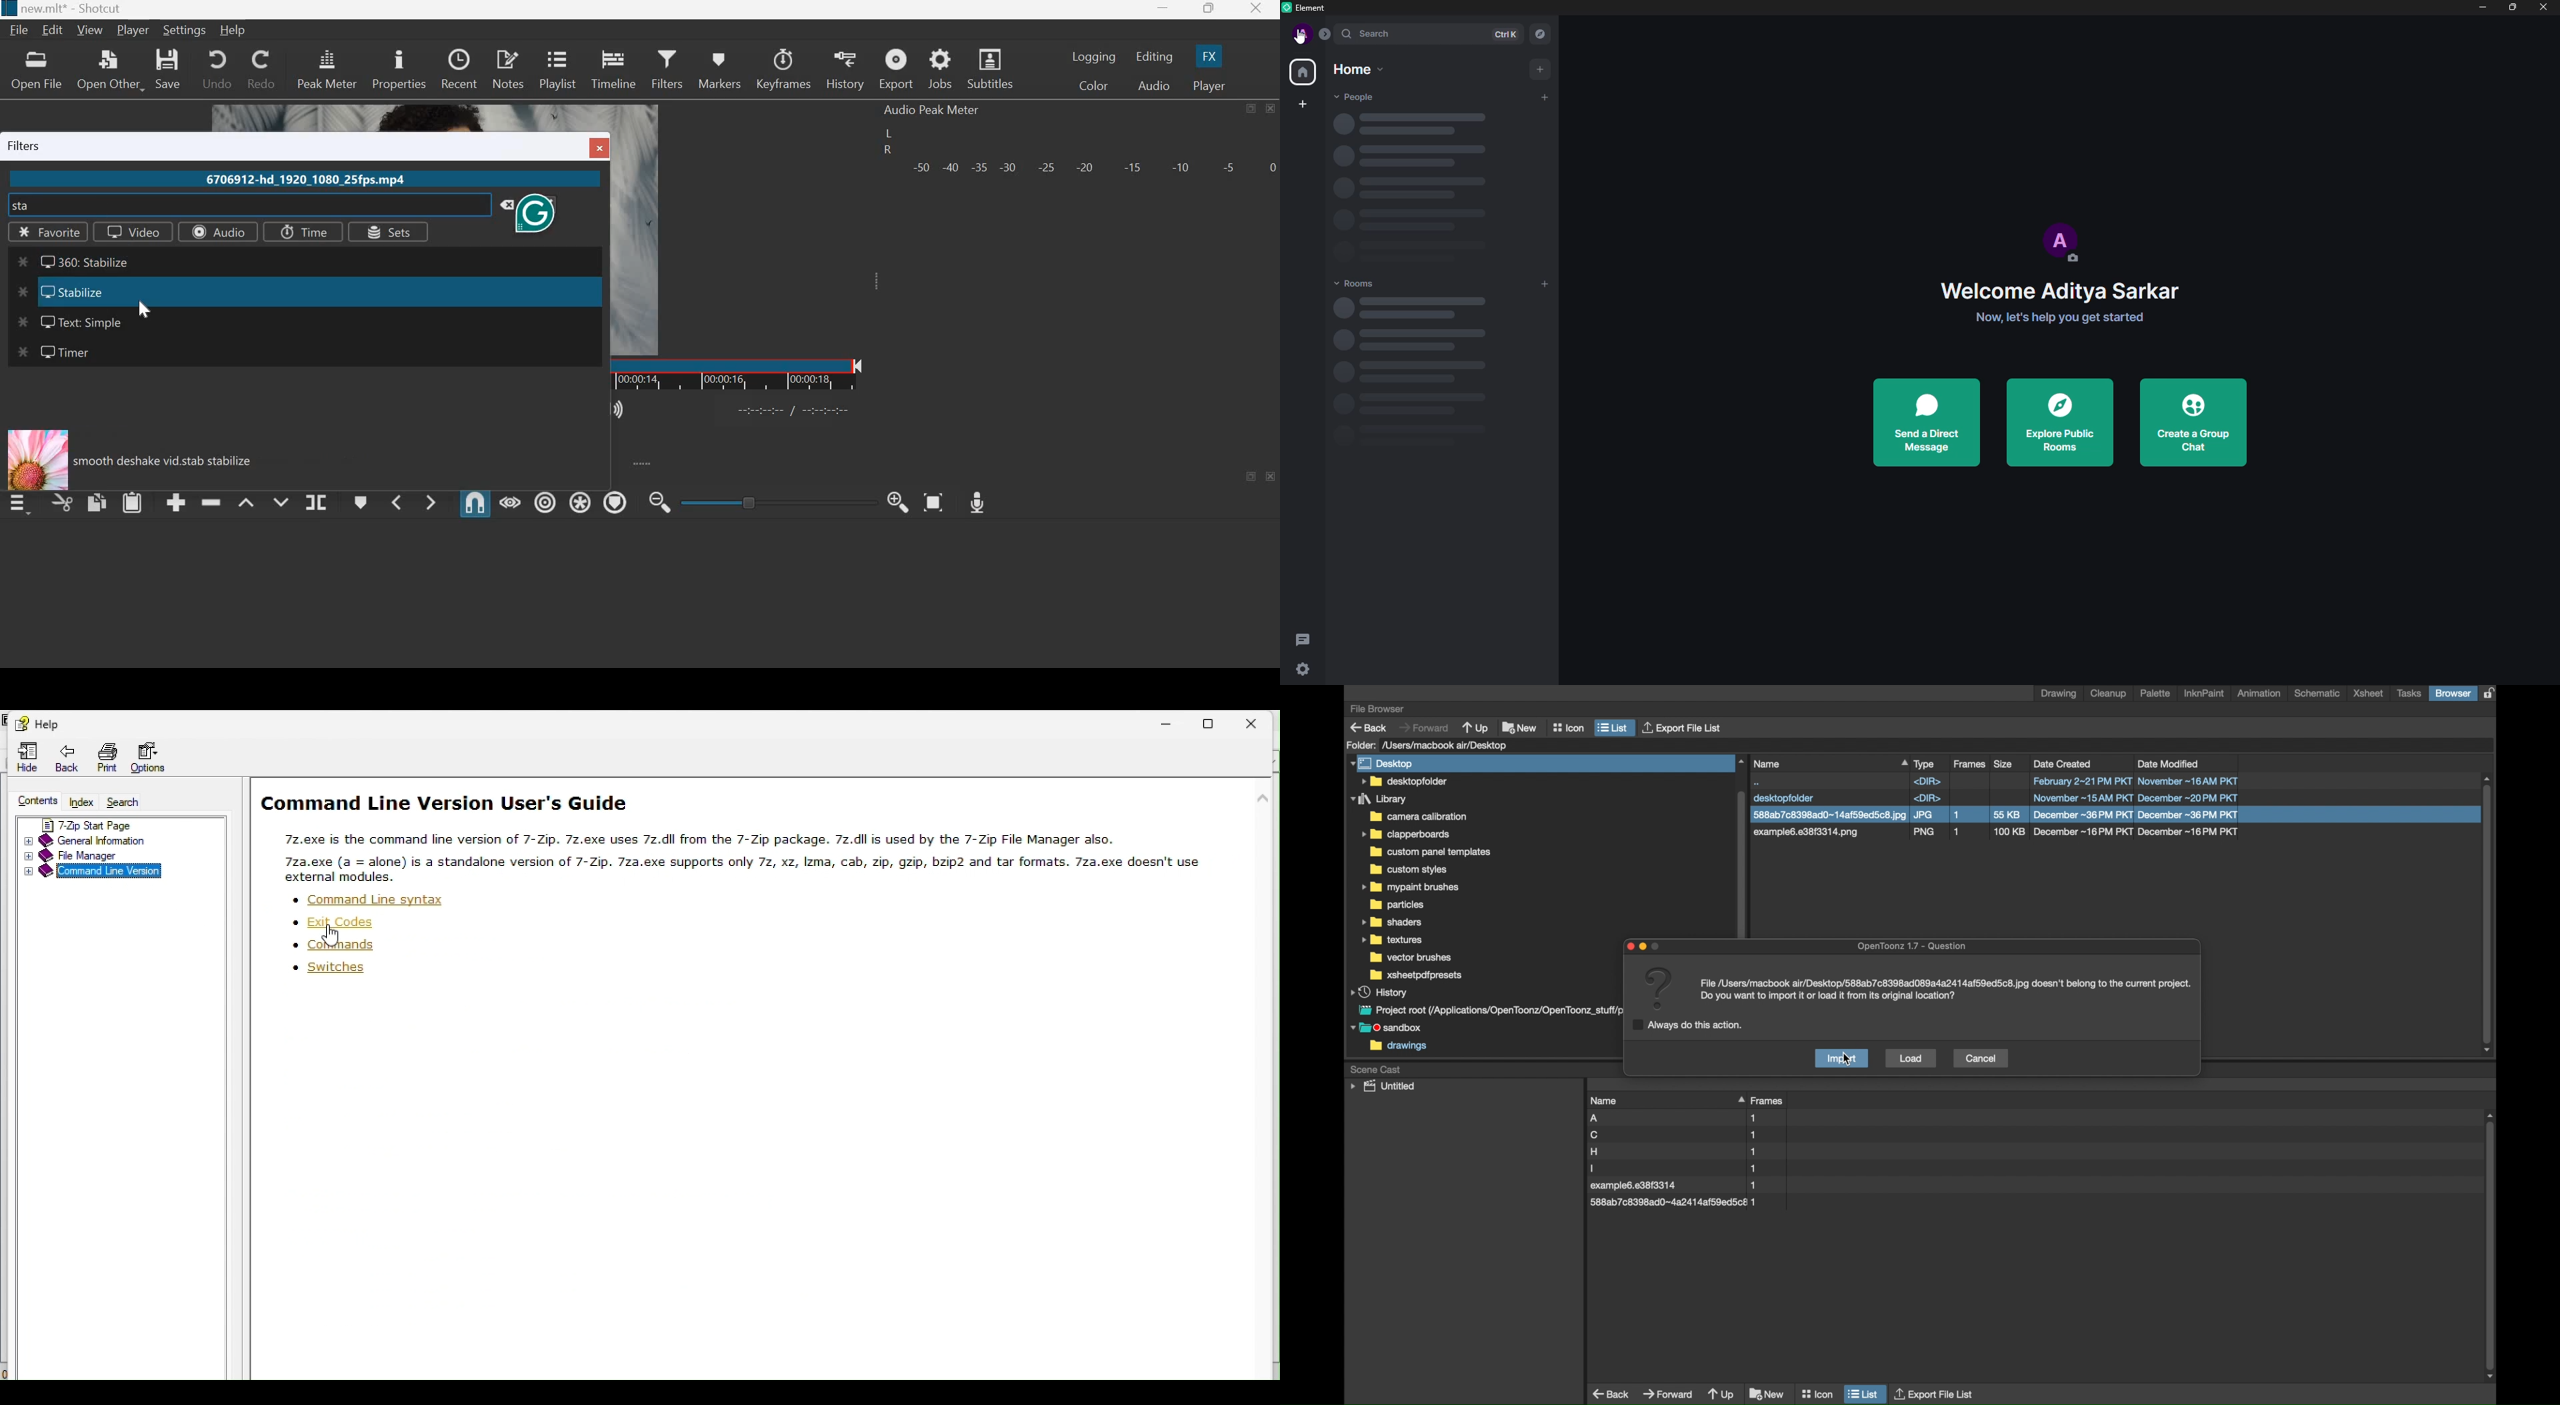 The image size is (2576, 1428). What do you see at coordinates (1153, 57) in the screenshot?
I see `Editing` at bounding box center [1153, 57].